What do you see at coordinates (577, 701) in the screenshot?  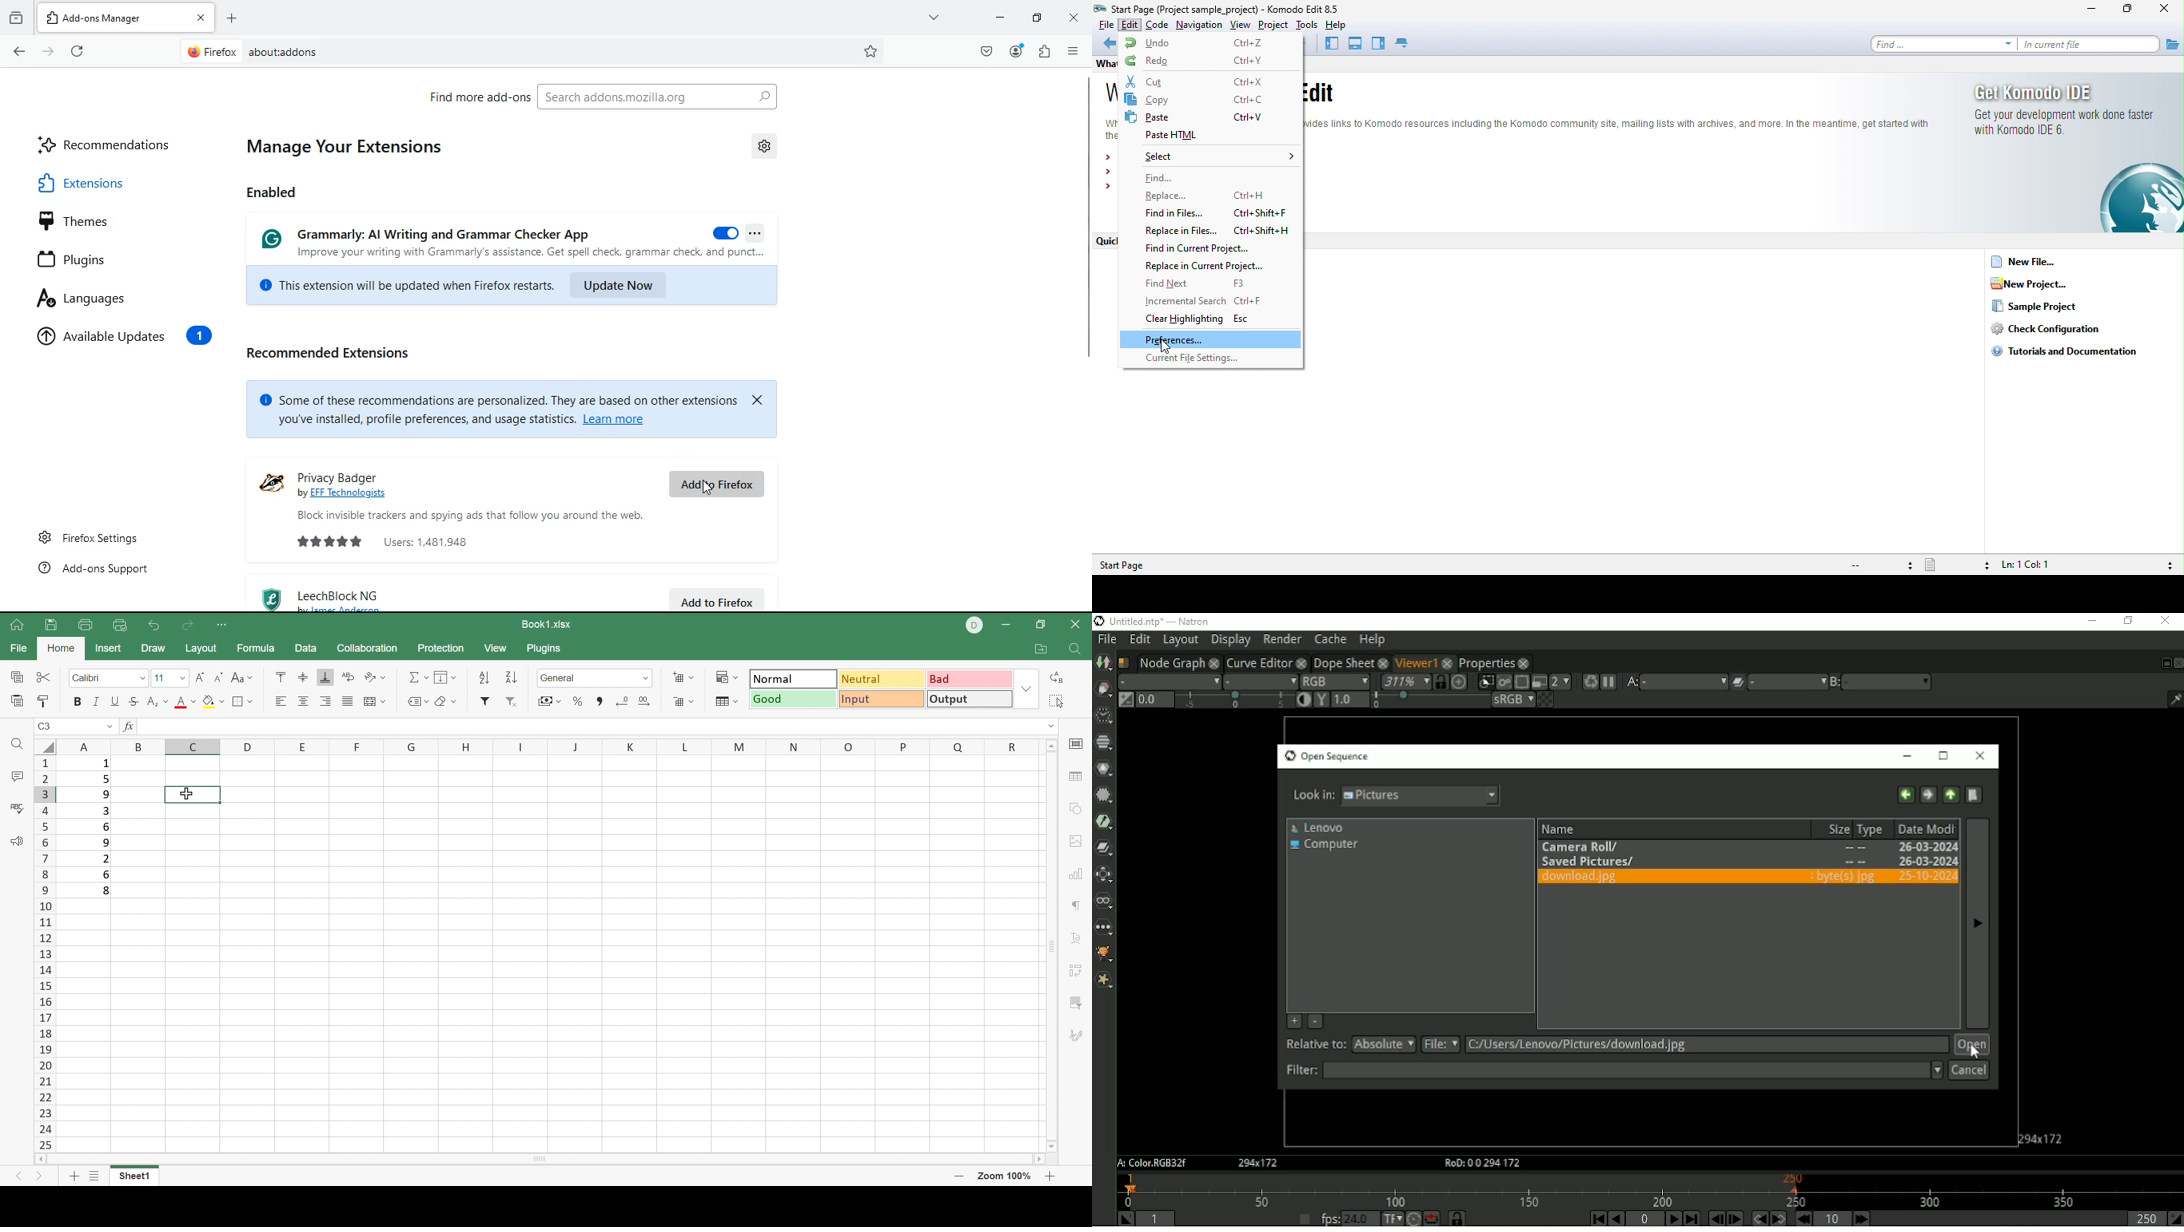 I see `Percent style` at bounding box center [577, 701].